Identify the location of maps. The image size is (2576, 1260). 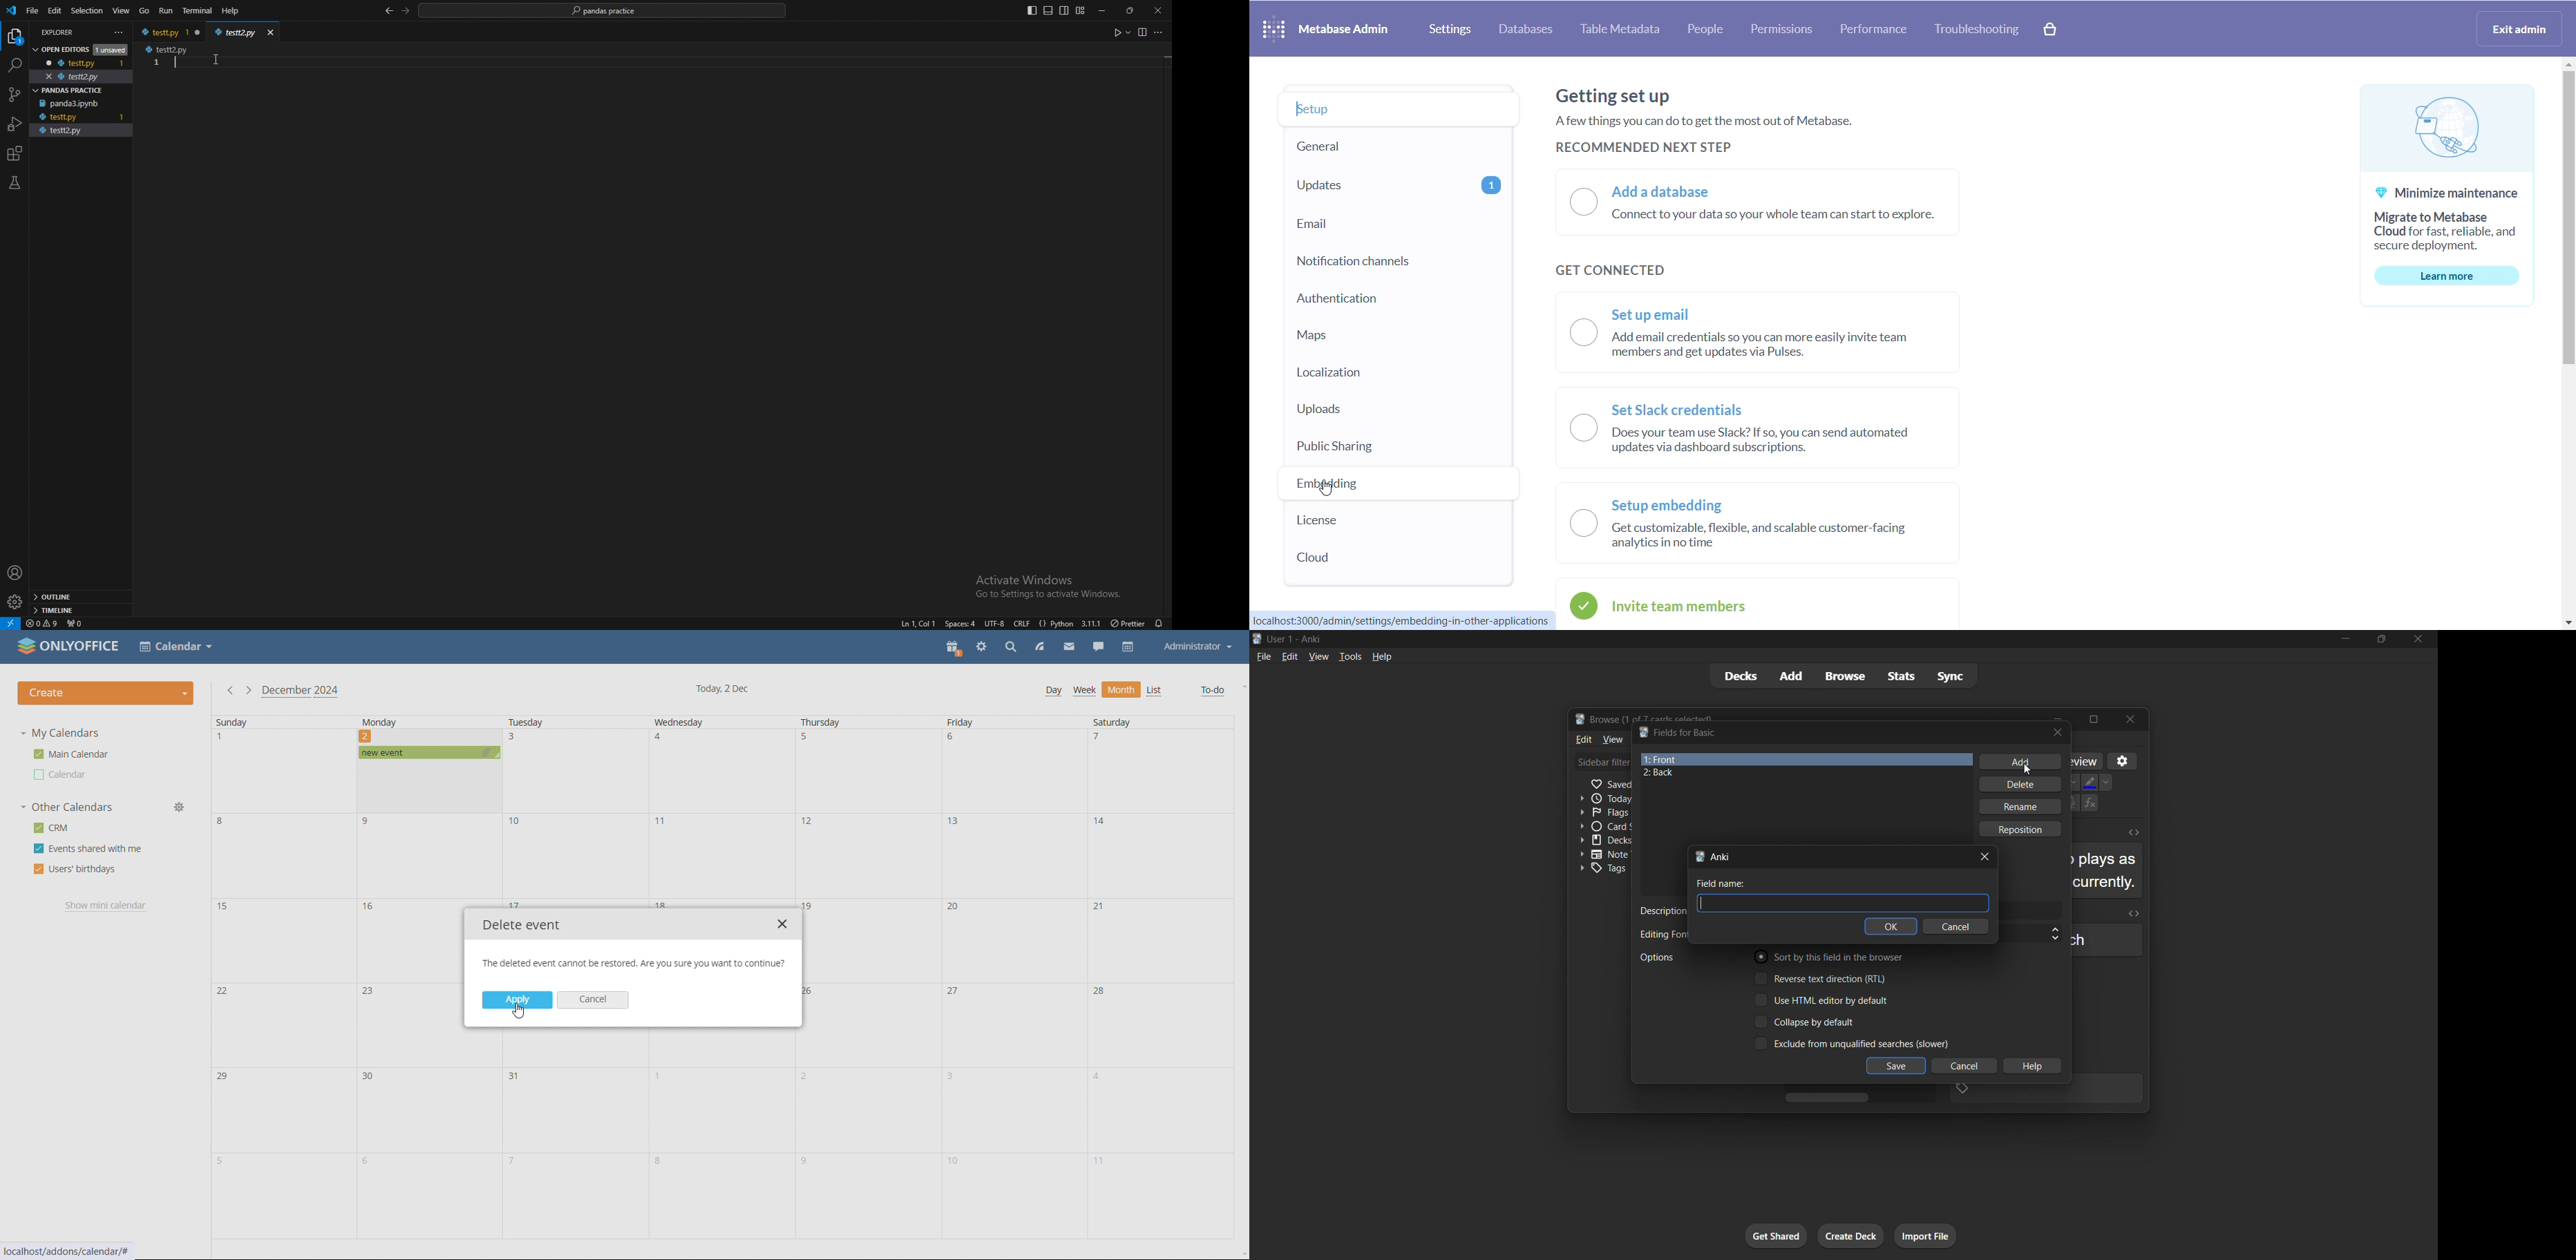
(1379, 339).